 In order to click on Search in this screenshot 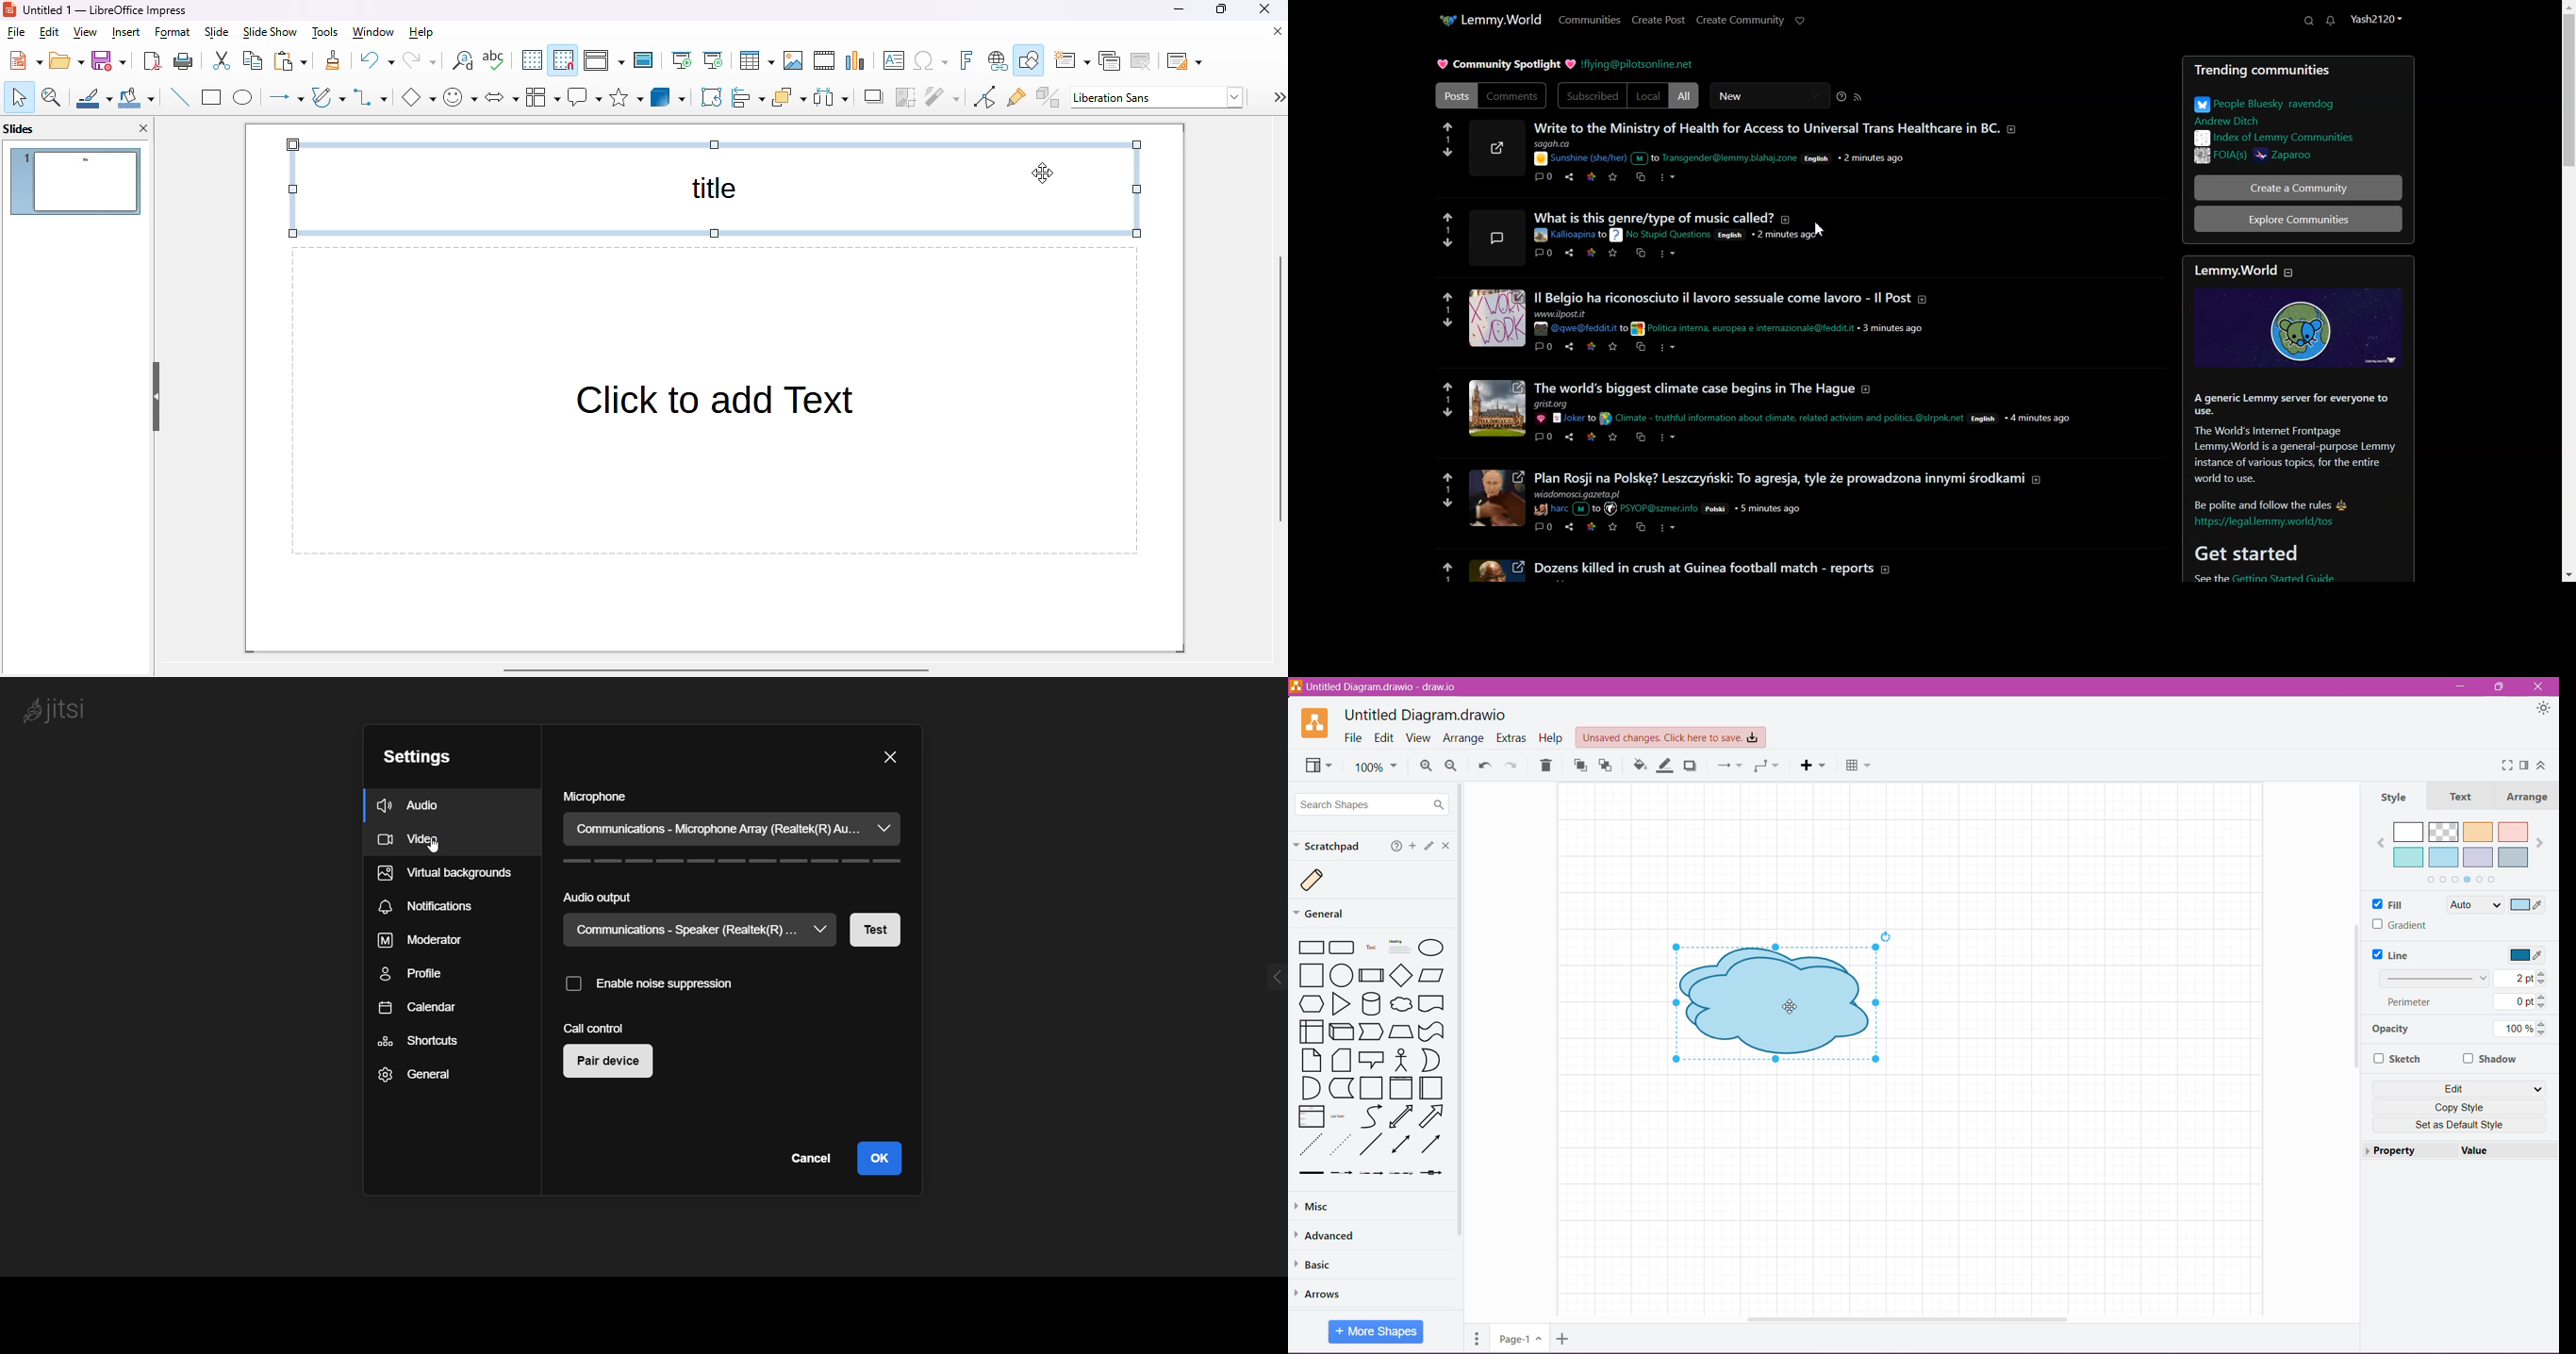, I will do `click(2309, 21)`.